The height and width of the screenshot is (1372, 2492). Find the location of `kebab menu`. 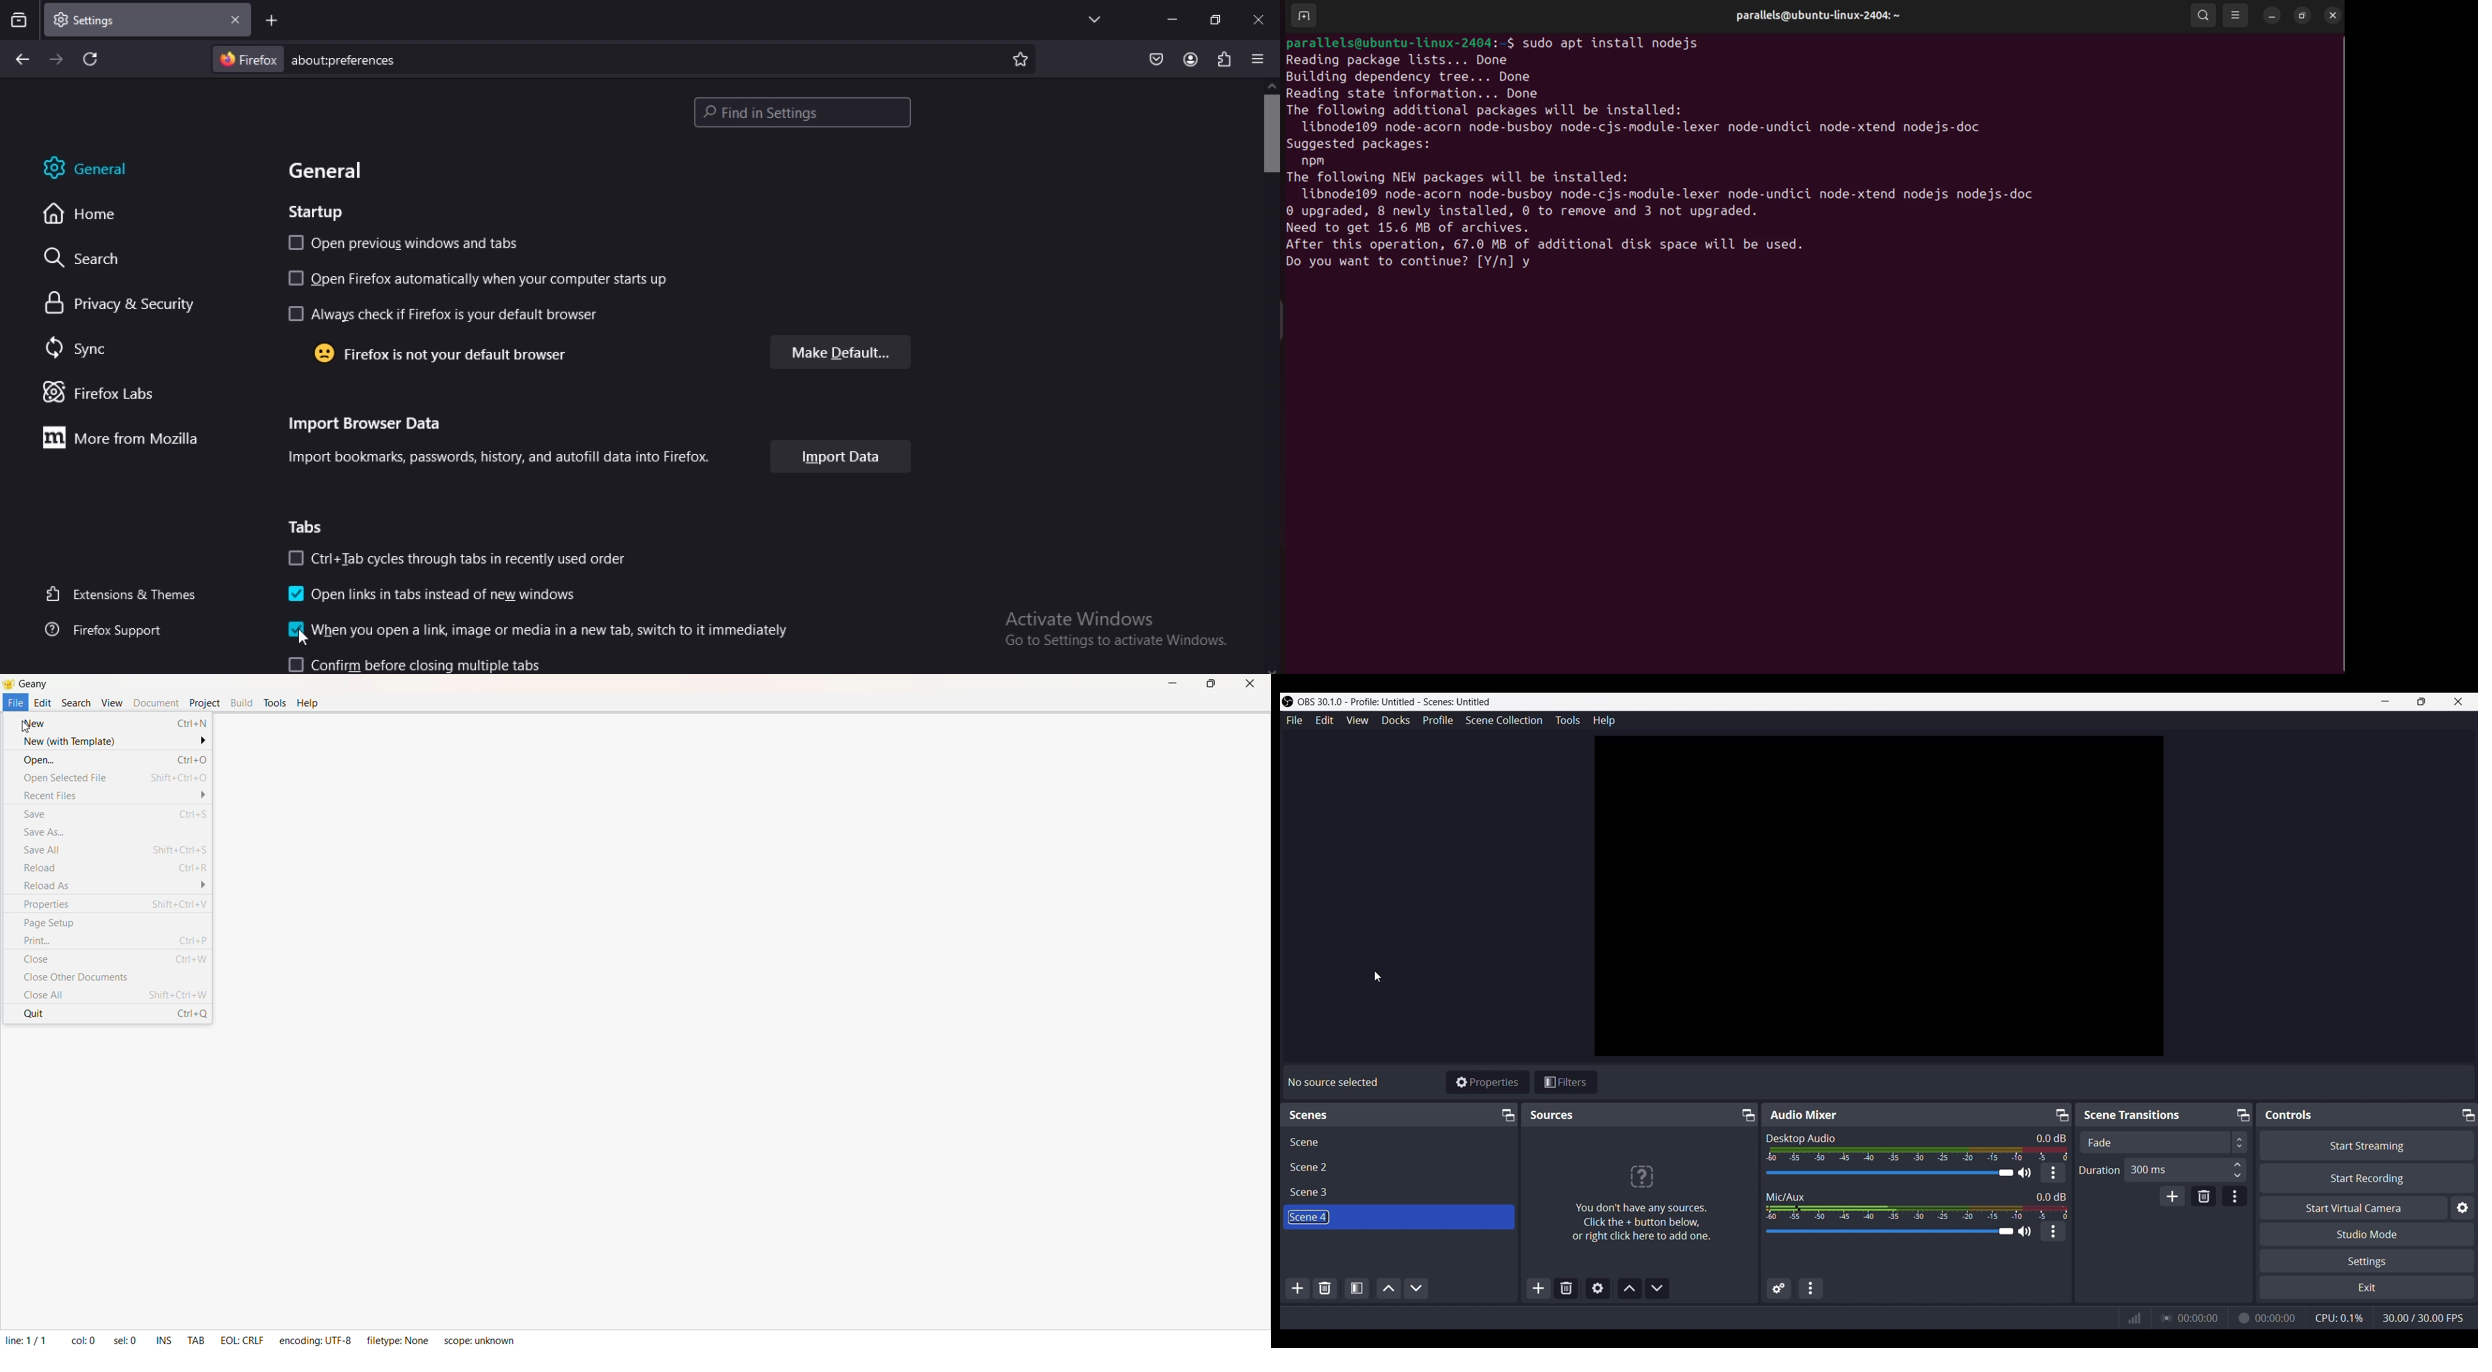

kebab menu is located at coordinates (2054, 1231).